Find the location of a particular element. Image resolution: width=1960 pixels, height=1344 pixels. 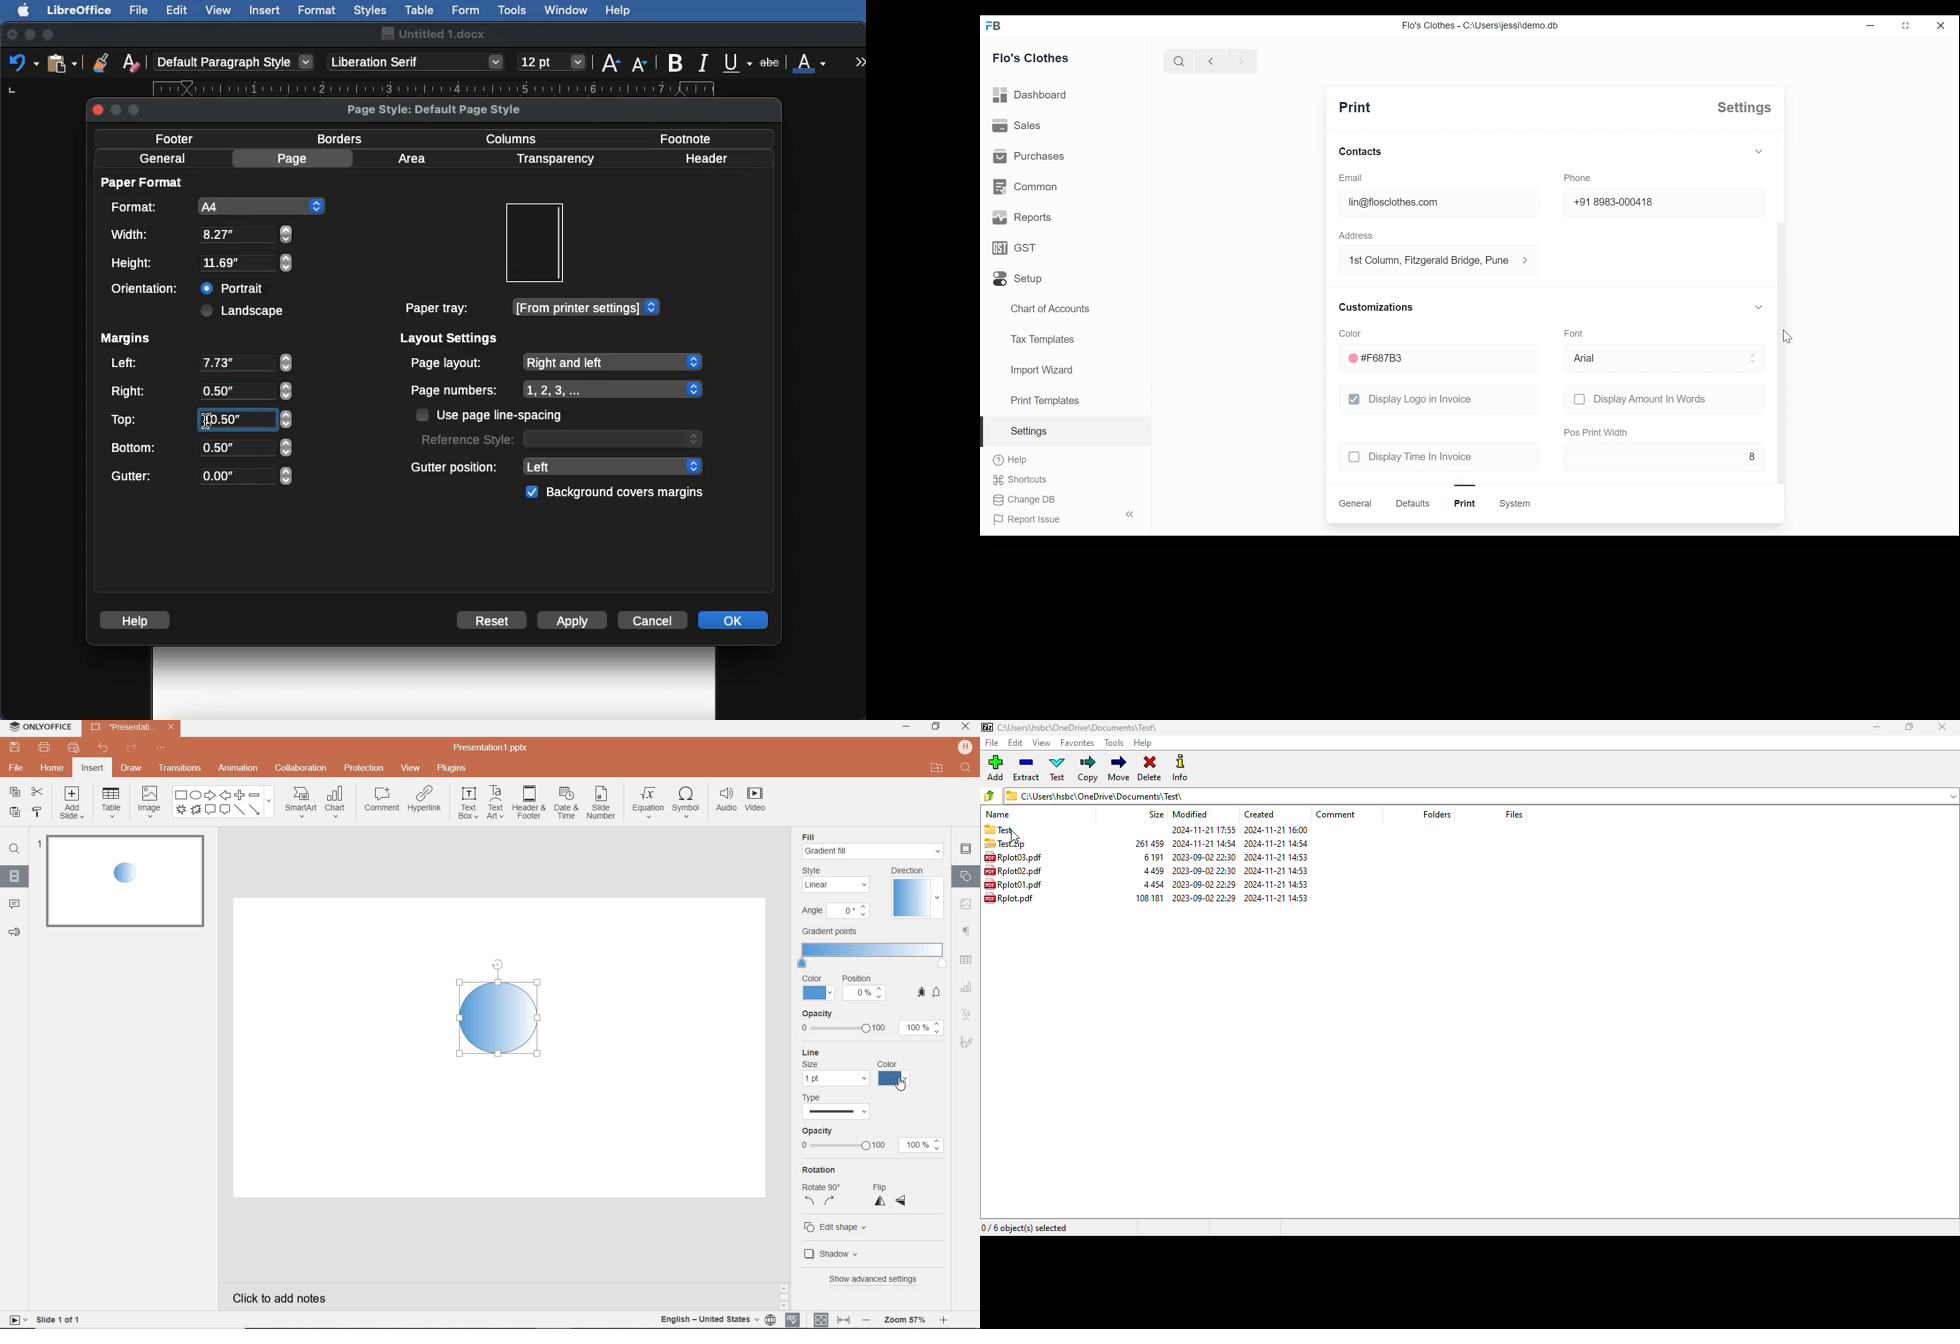

1 pt is located at coordinates (834, 1079).